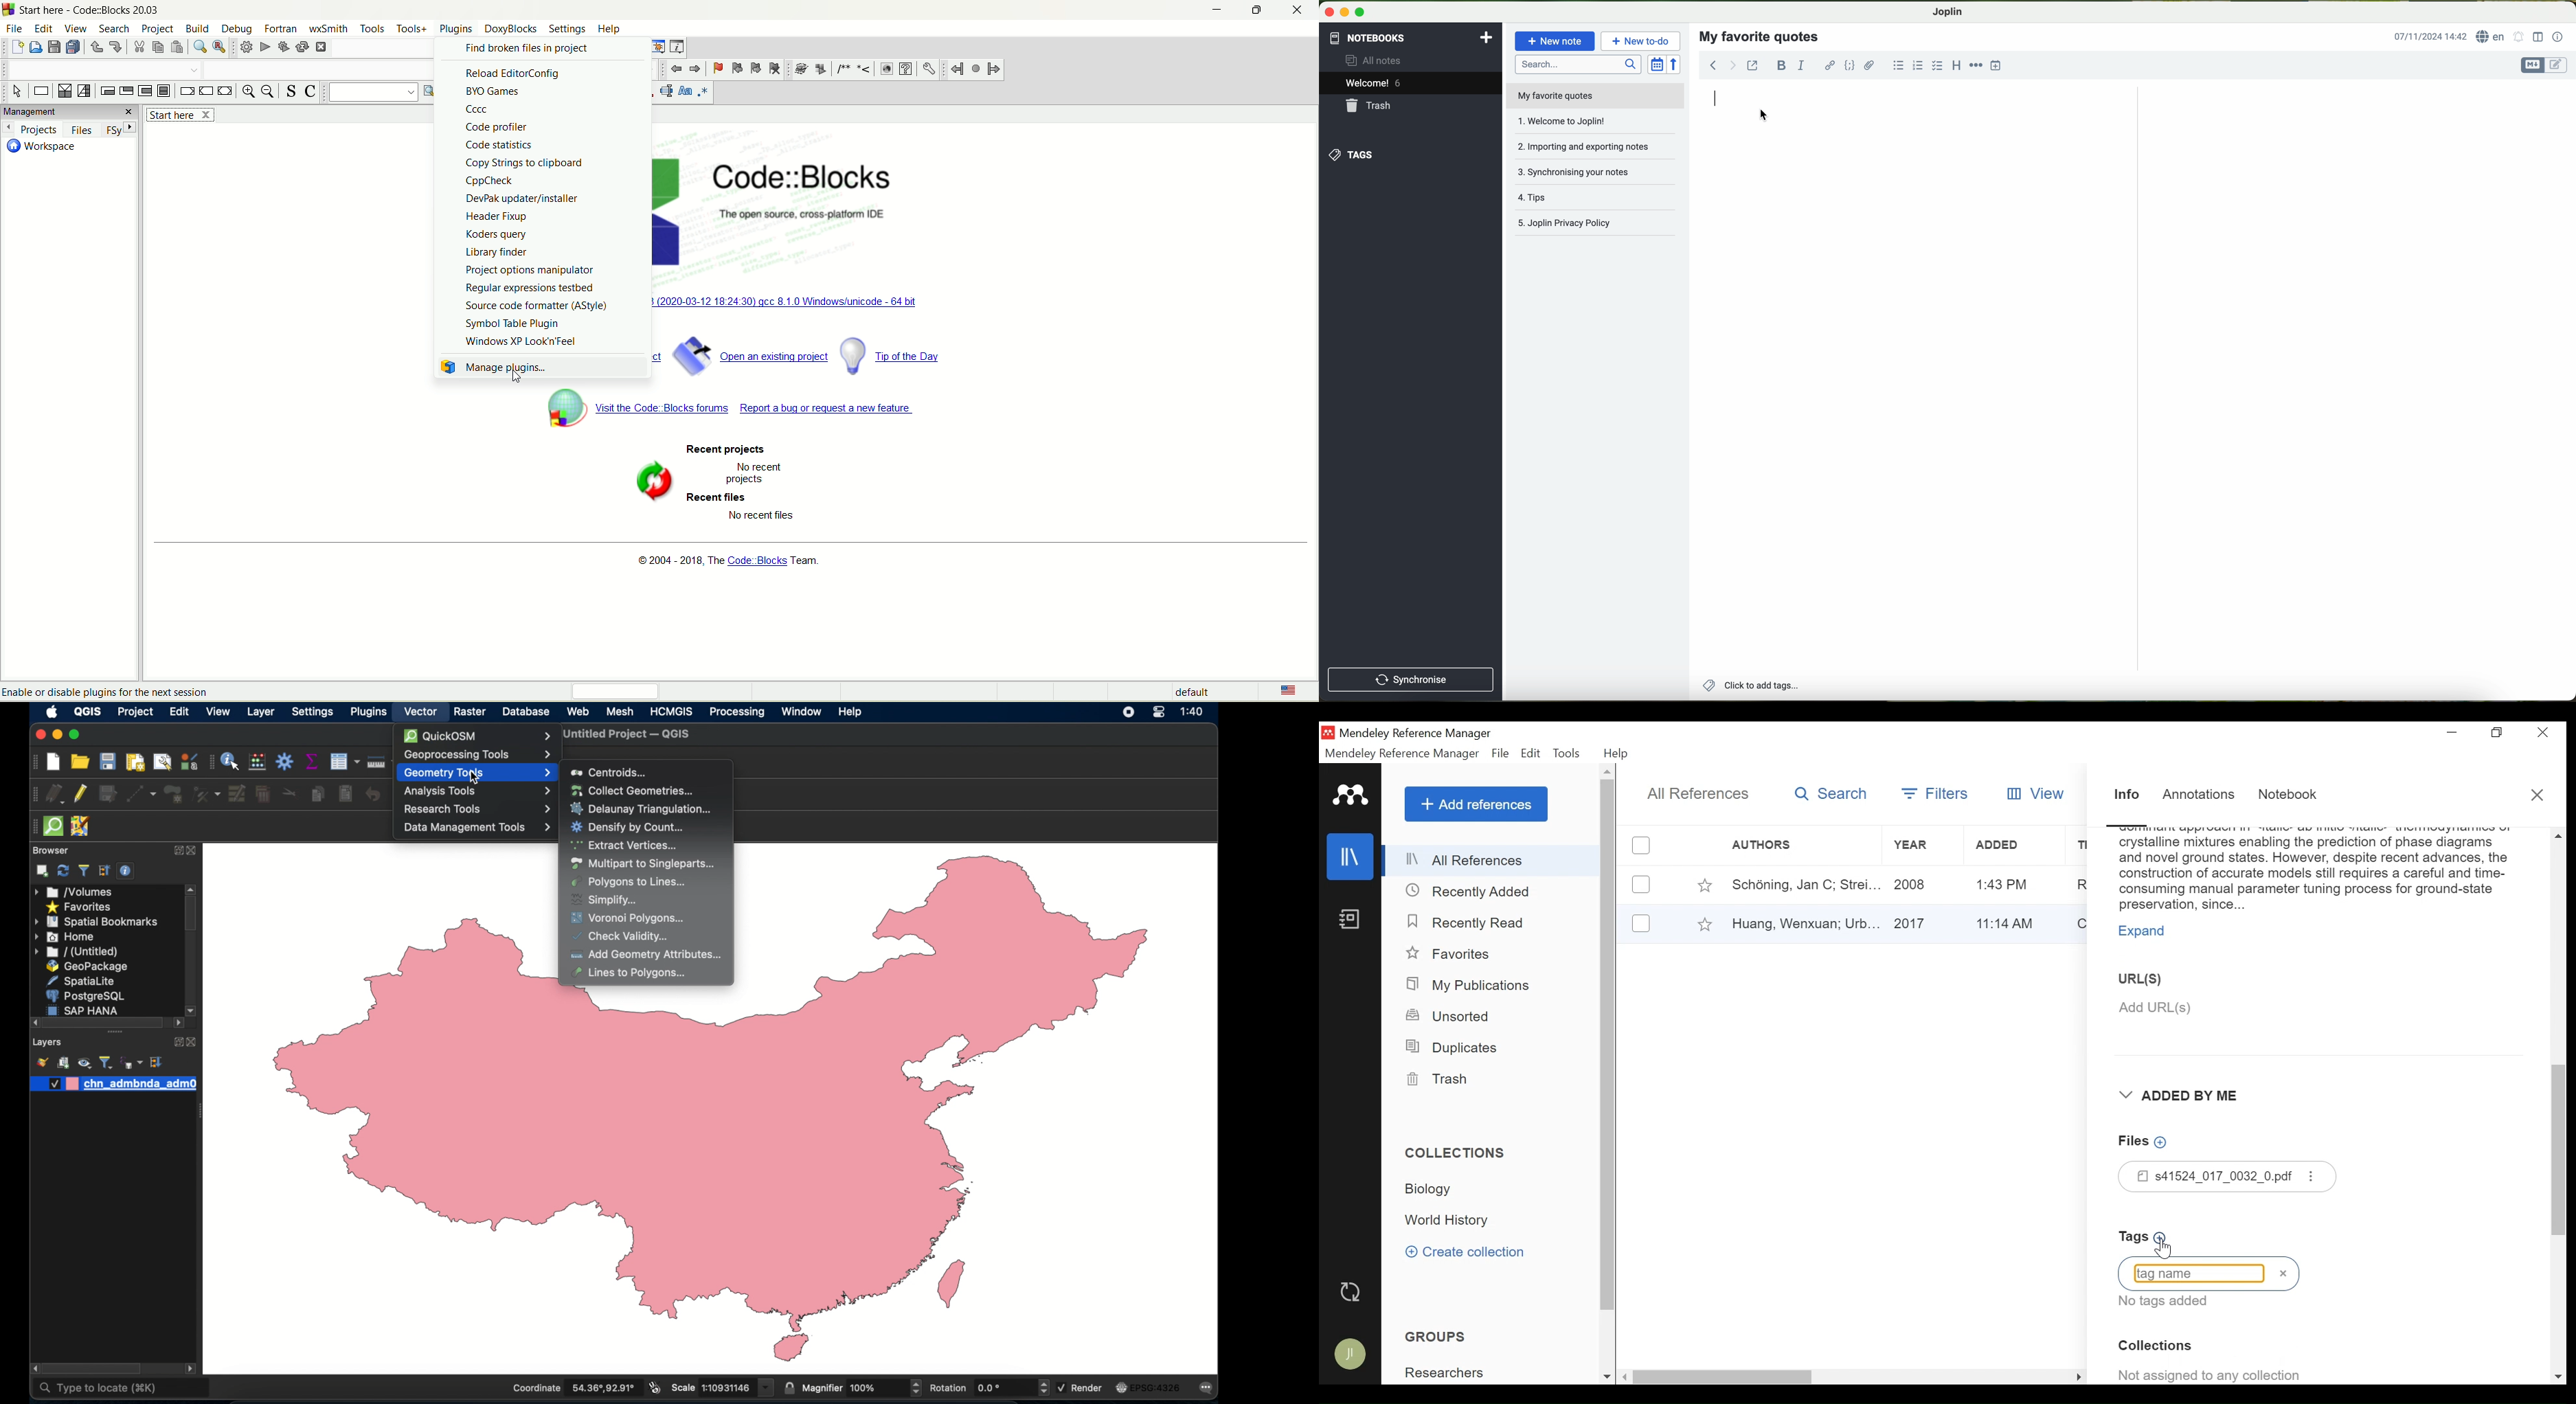 The image size is (2576, 1428). I want to click on selection, so click(84, 90).